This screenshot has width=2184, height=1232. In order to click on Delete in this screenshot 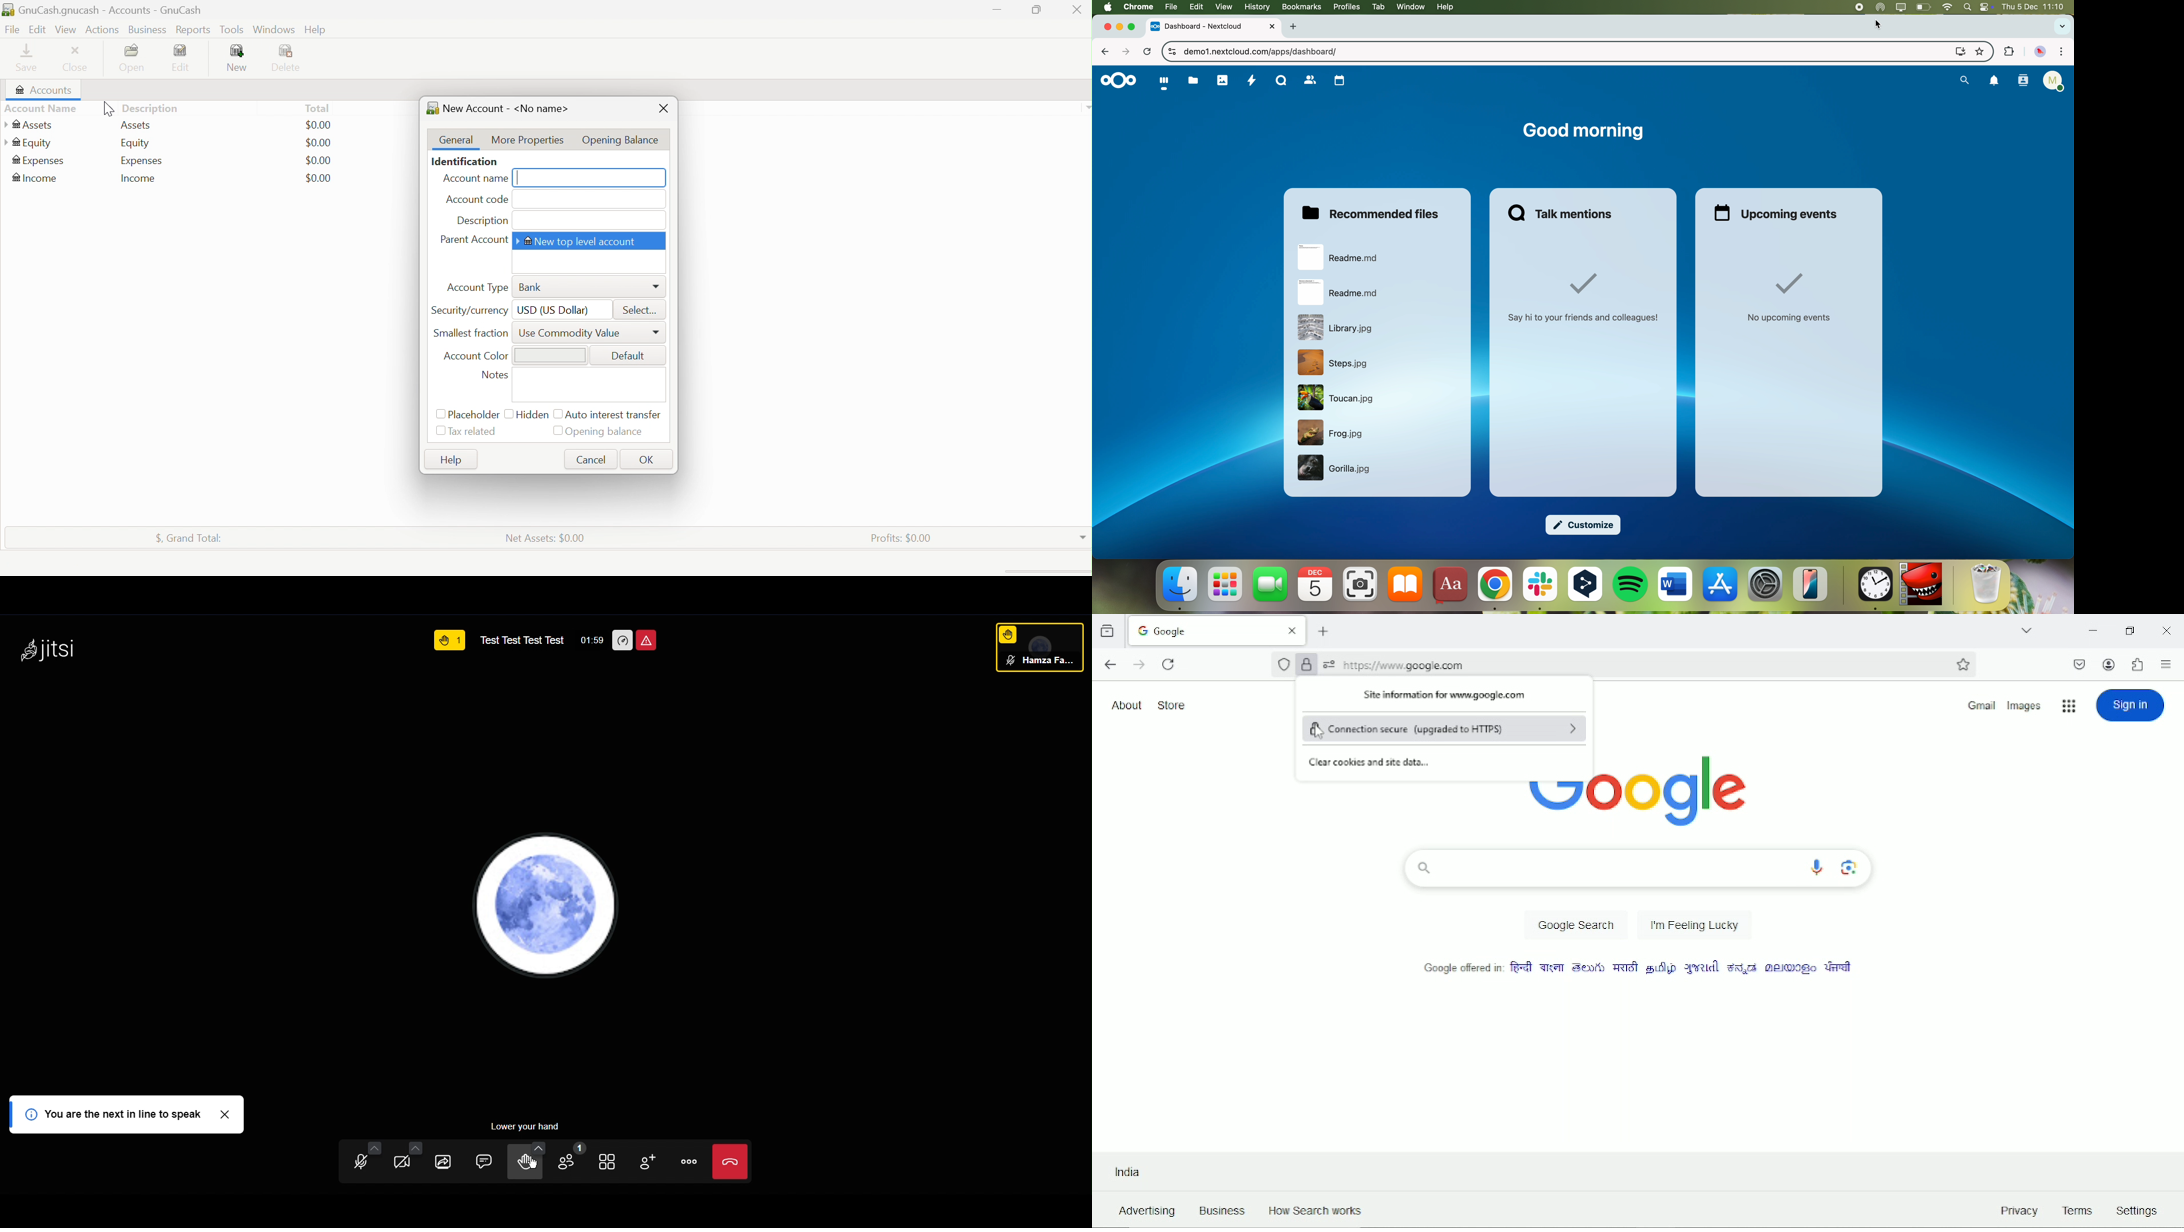, I will do `click(290, 59)`.